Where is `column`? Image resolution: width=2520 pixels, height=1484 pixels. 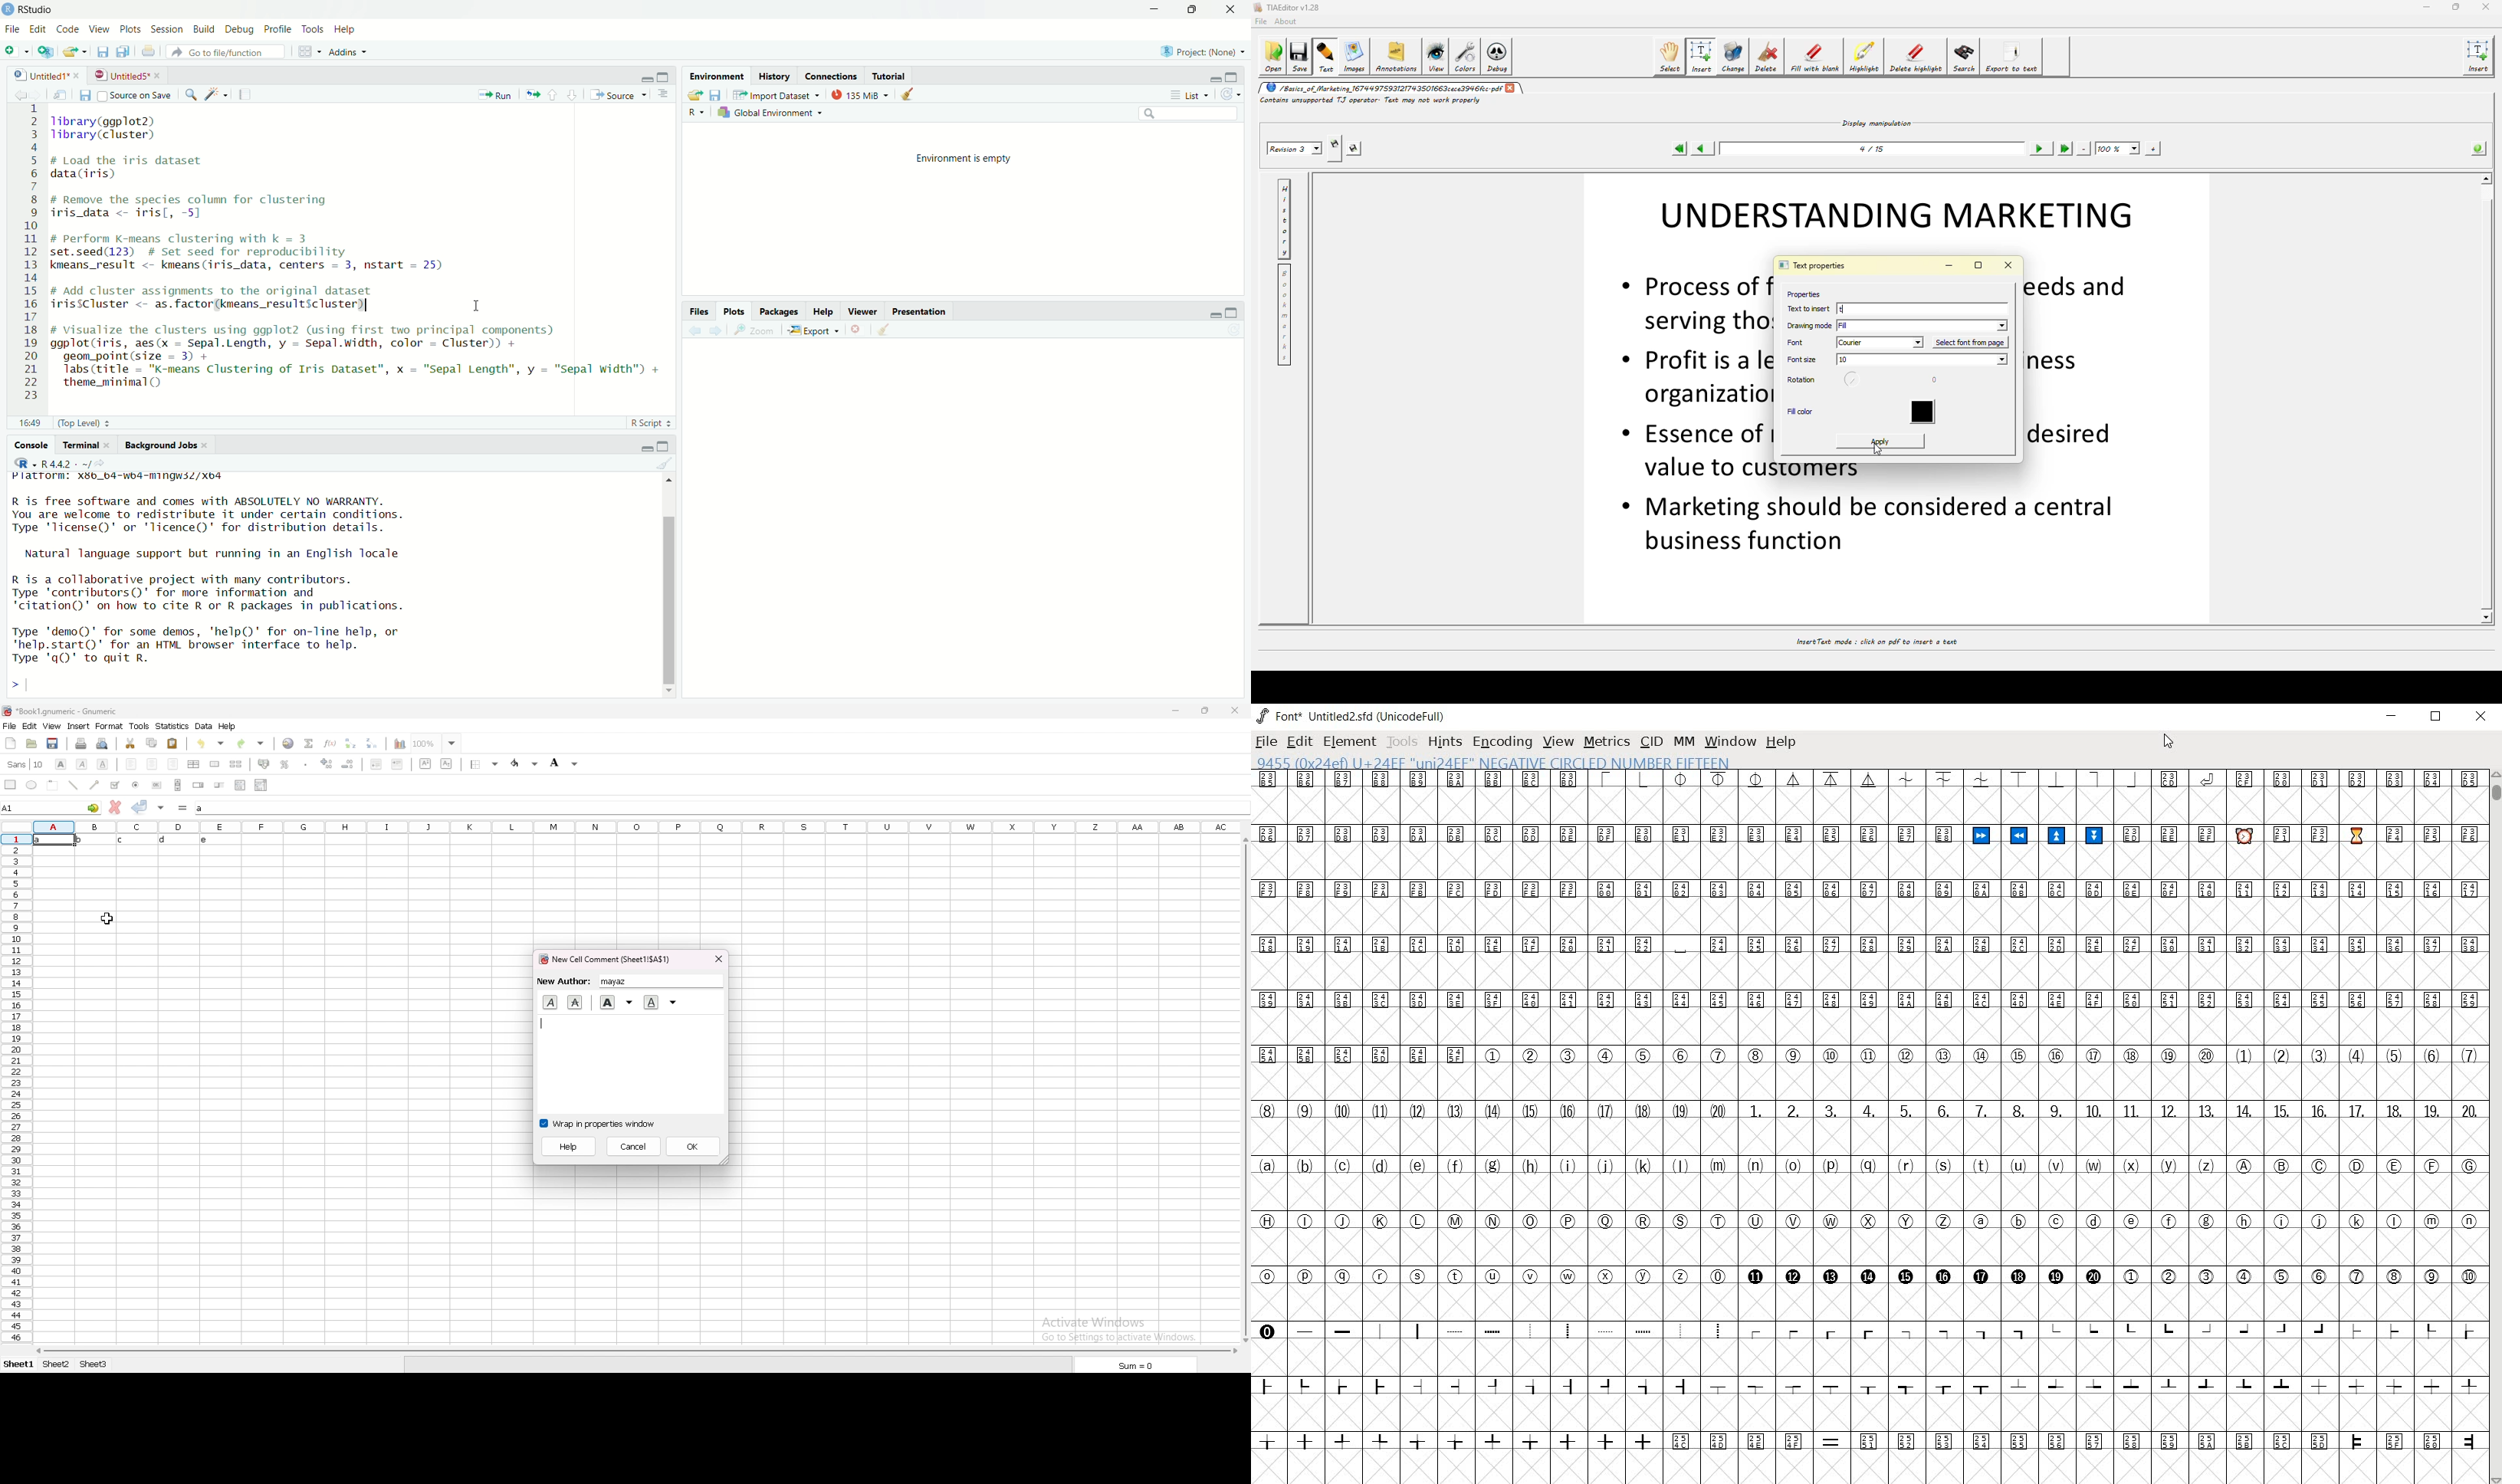
column is located at coordinates (637, 828).